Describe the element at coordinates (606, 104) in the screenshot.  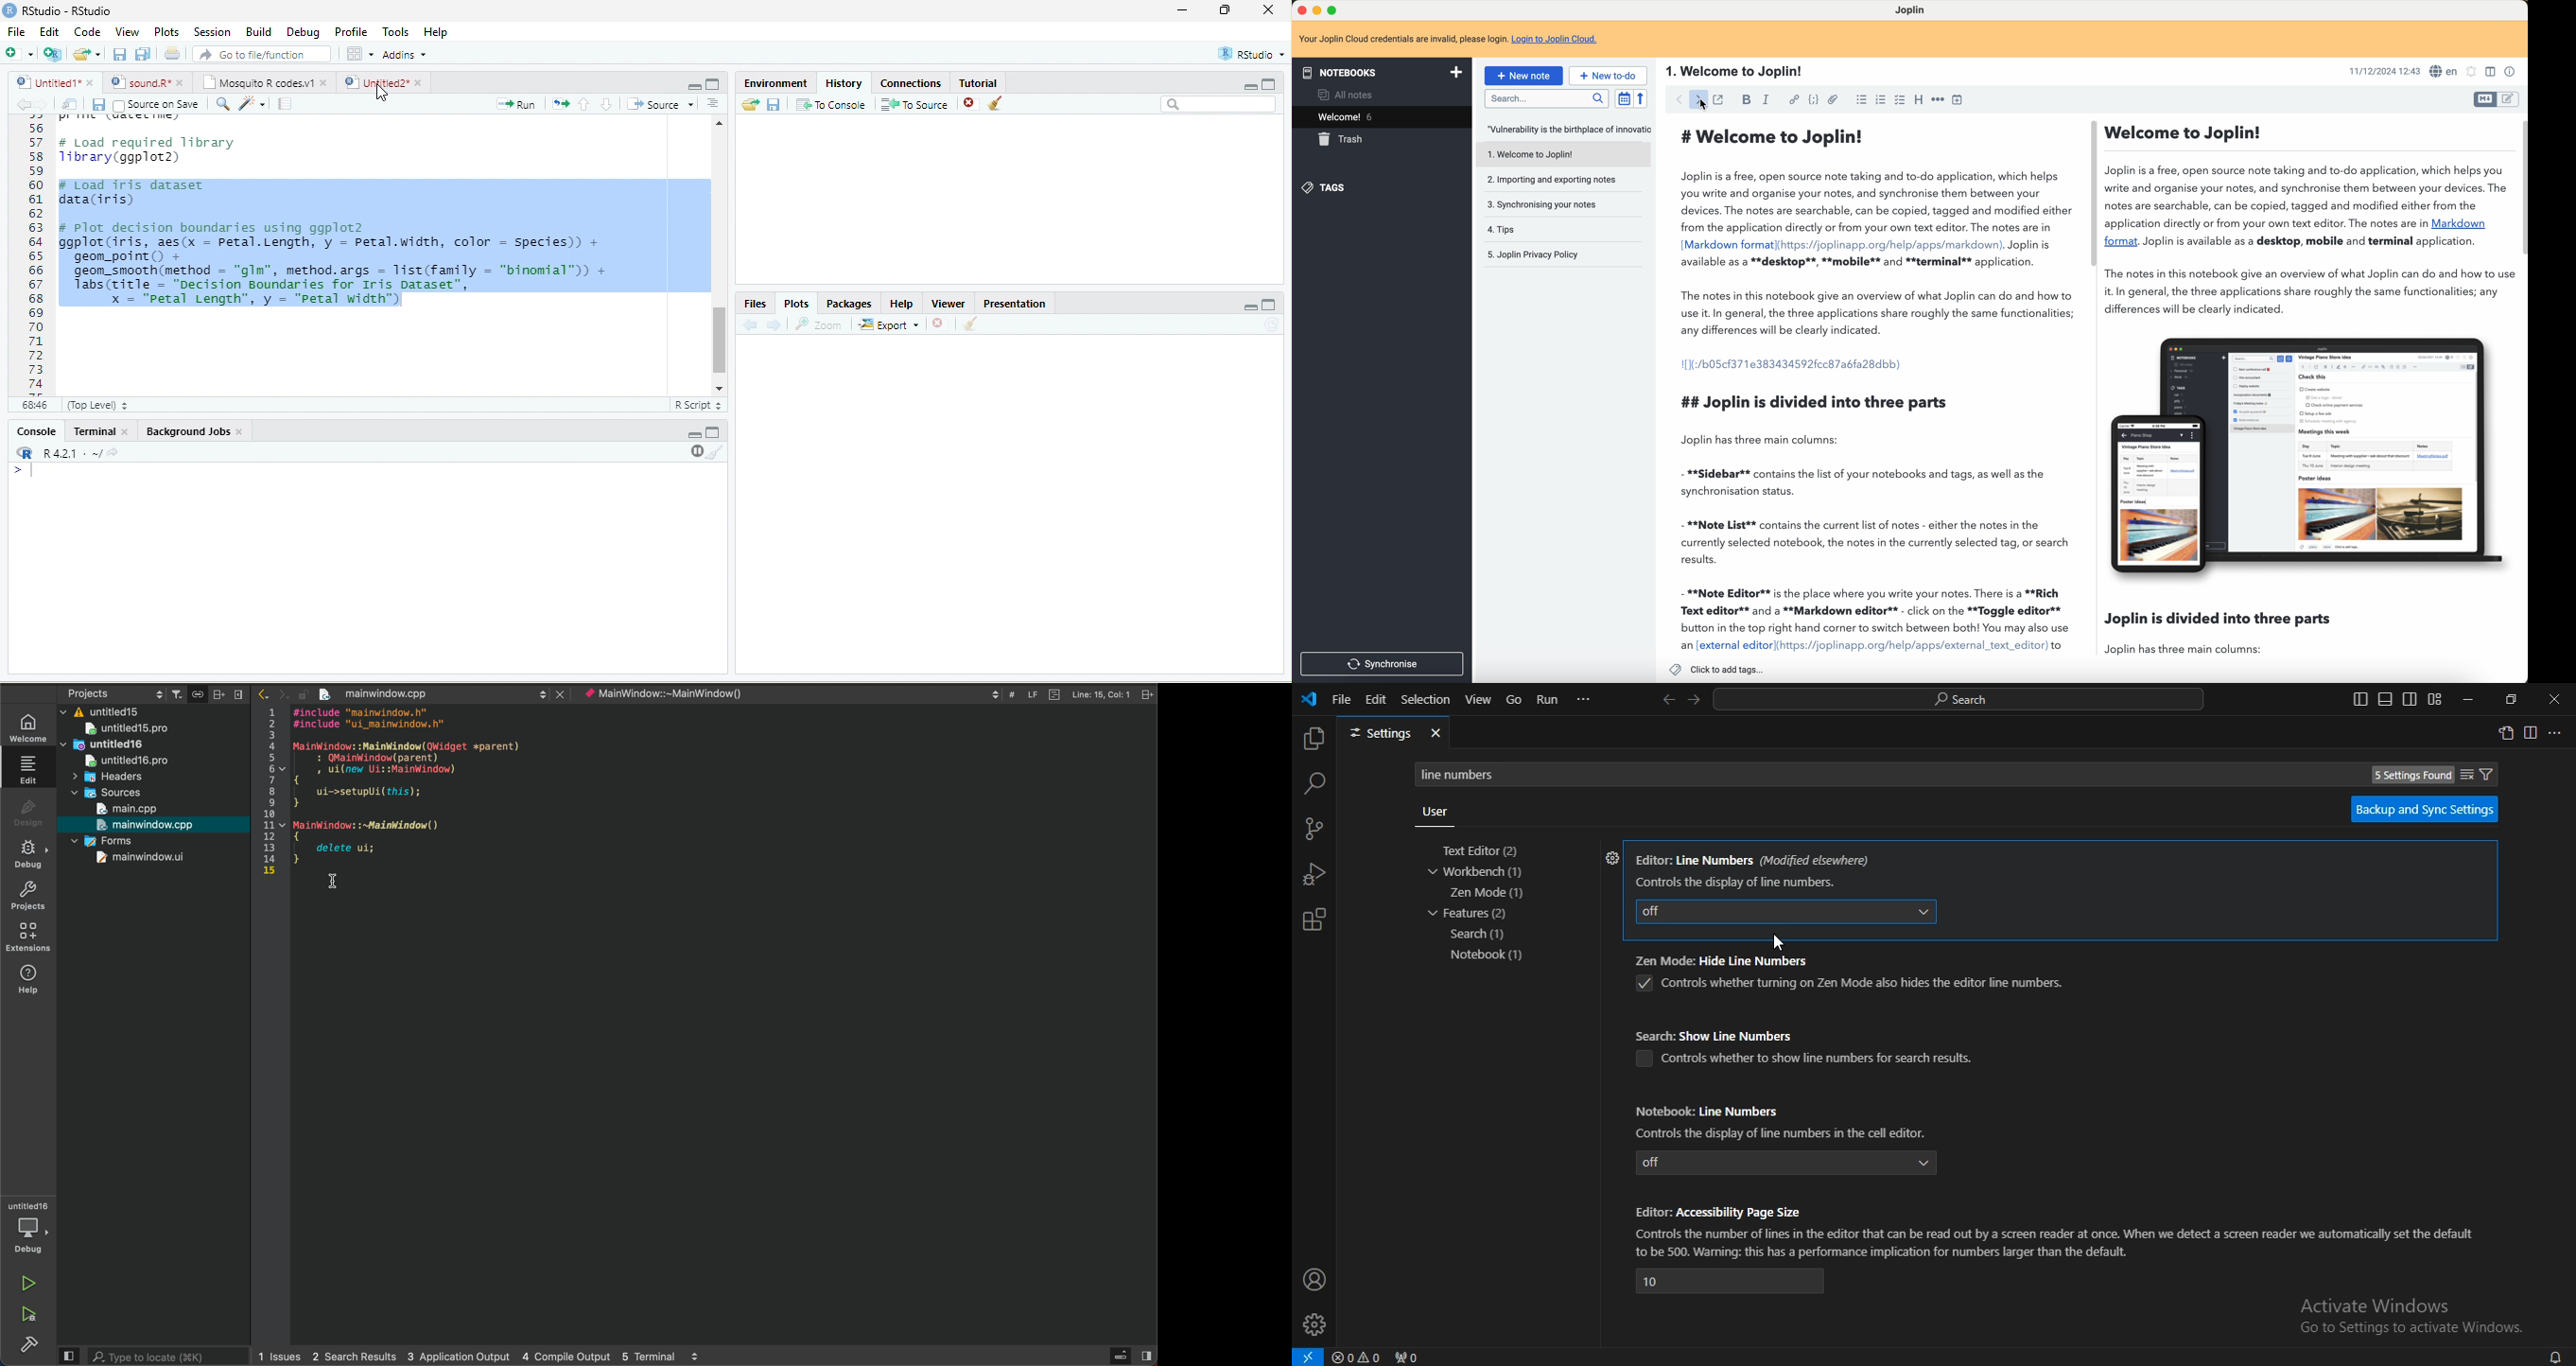
I see `down` at that location.